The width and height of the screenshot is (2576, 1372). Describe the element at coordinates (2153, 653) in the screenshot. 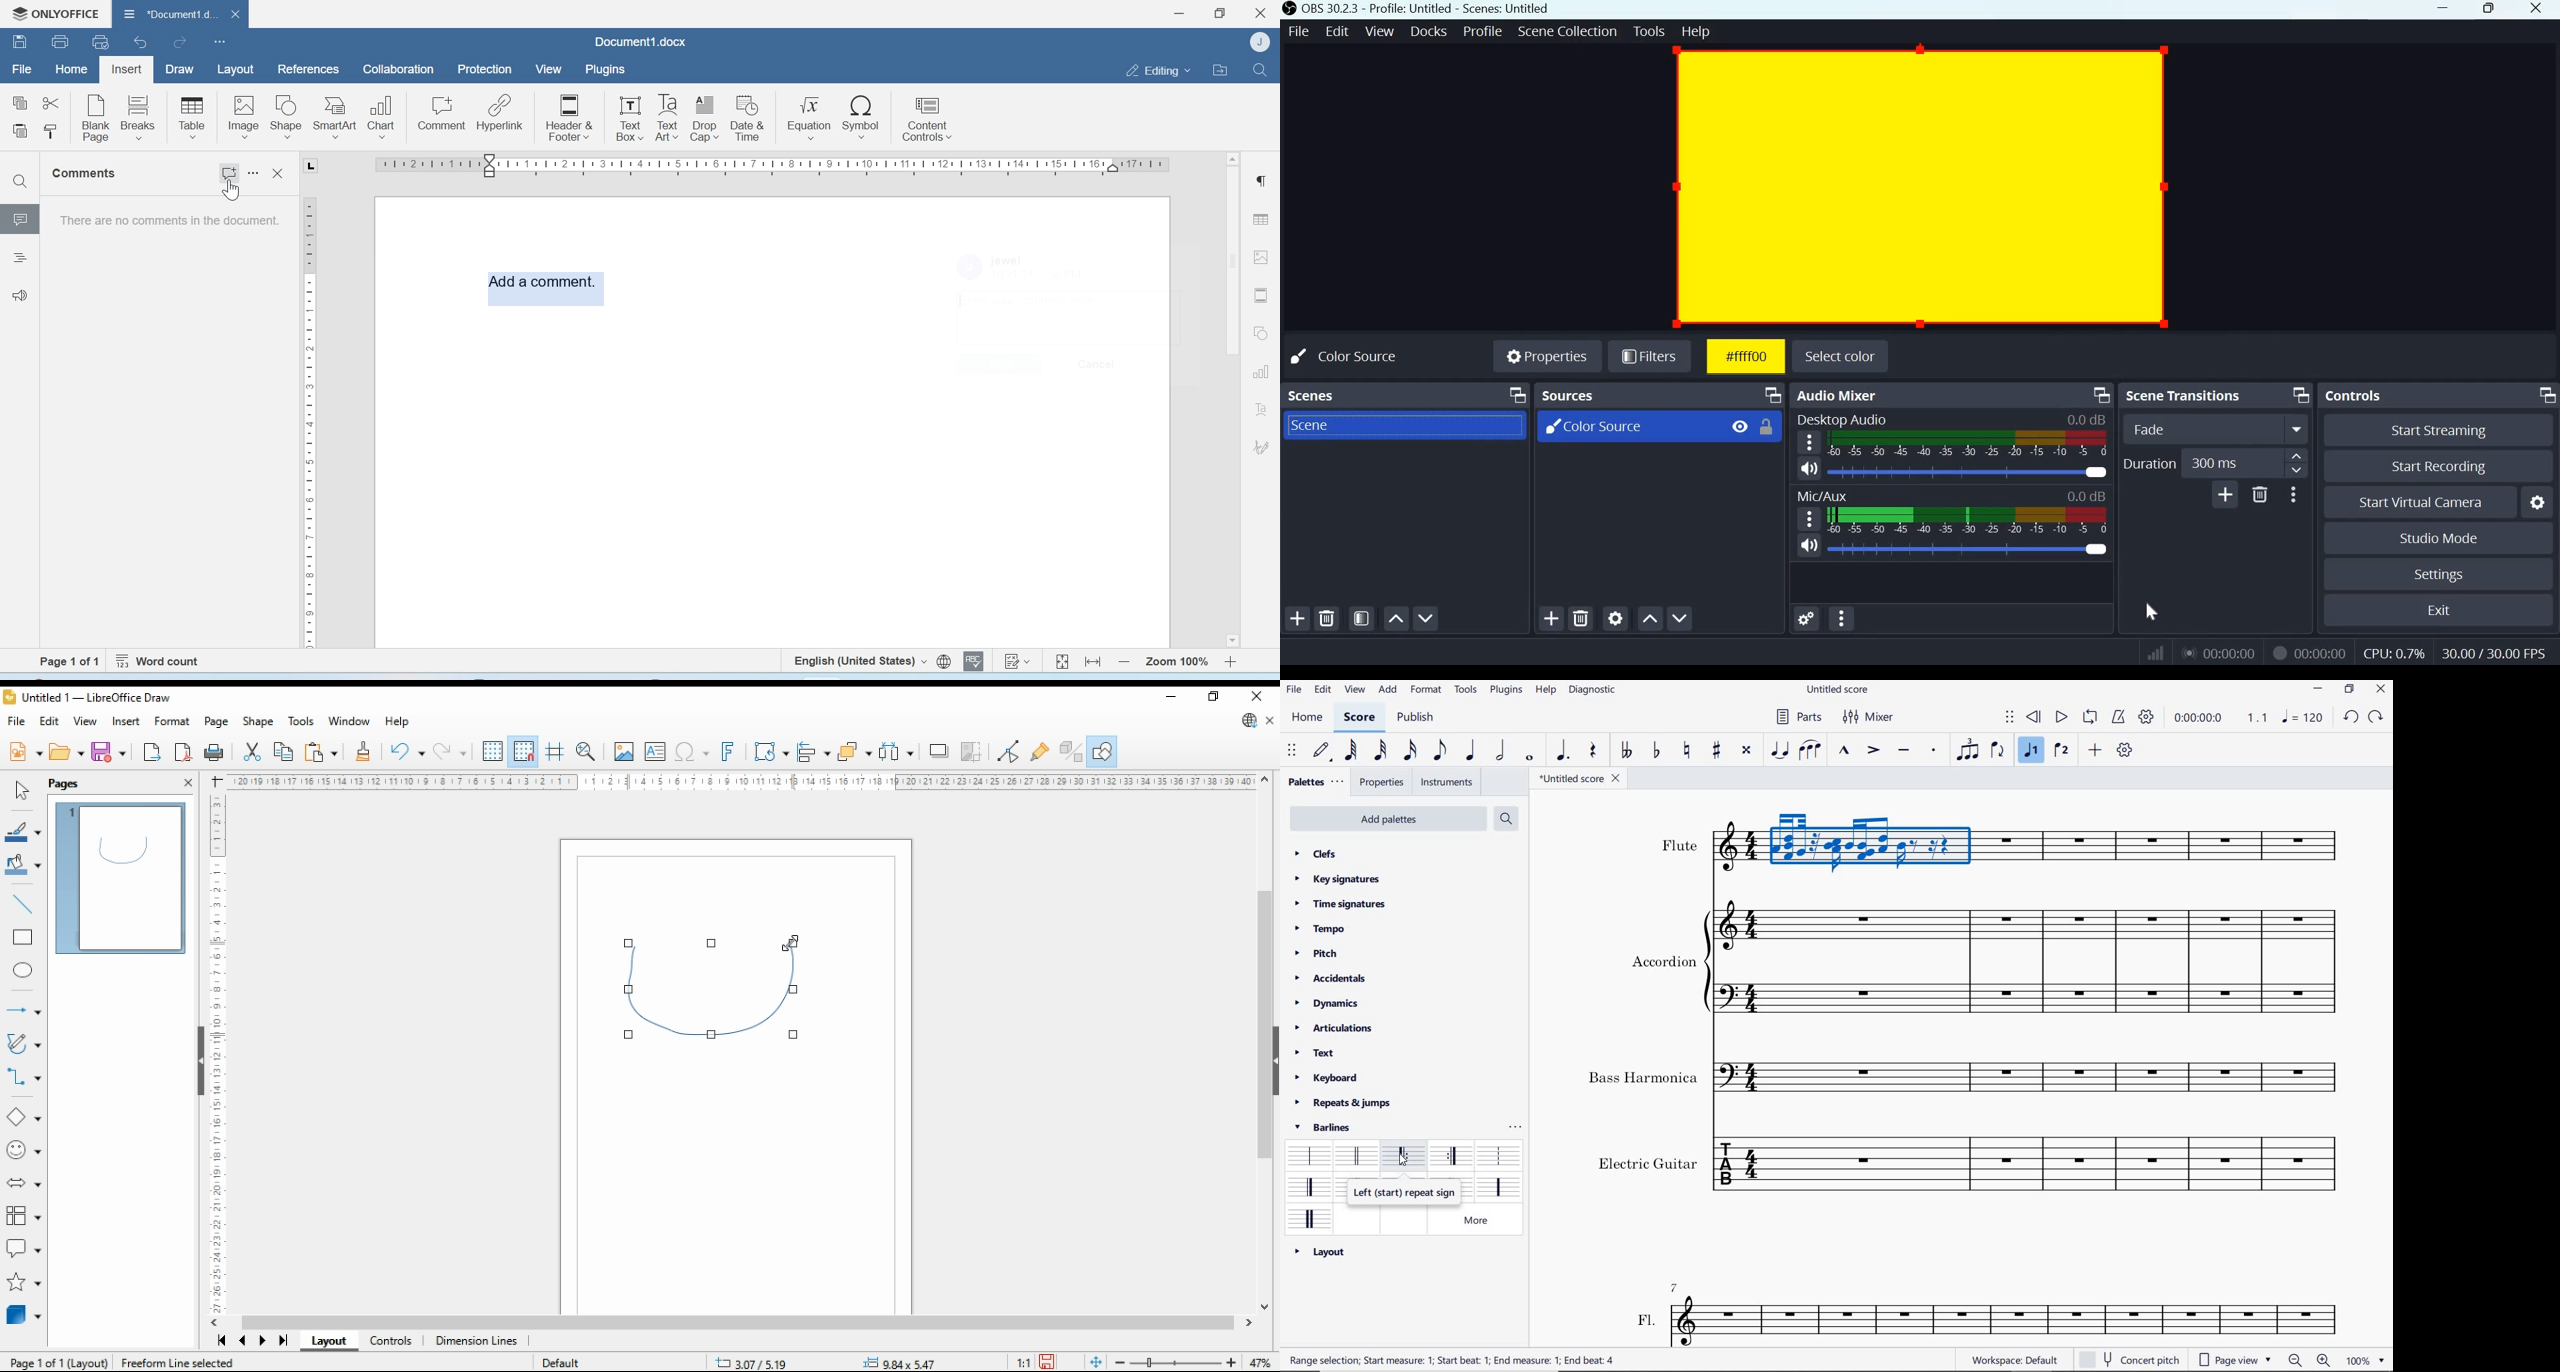

I see `Connection Status Indicator` at that location.